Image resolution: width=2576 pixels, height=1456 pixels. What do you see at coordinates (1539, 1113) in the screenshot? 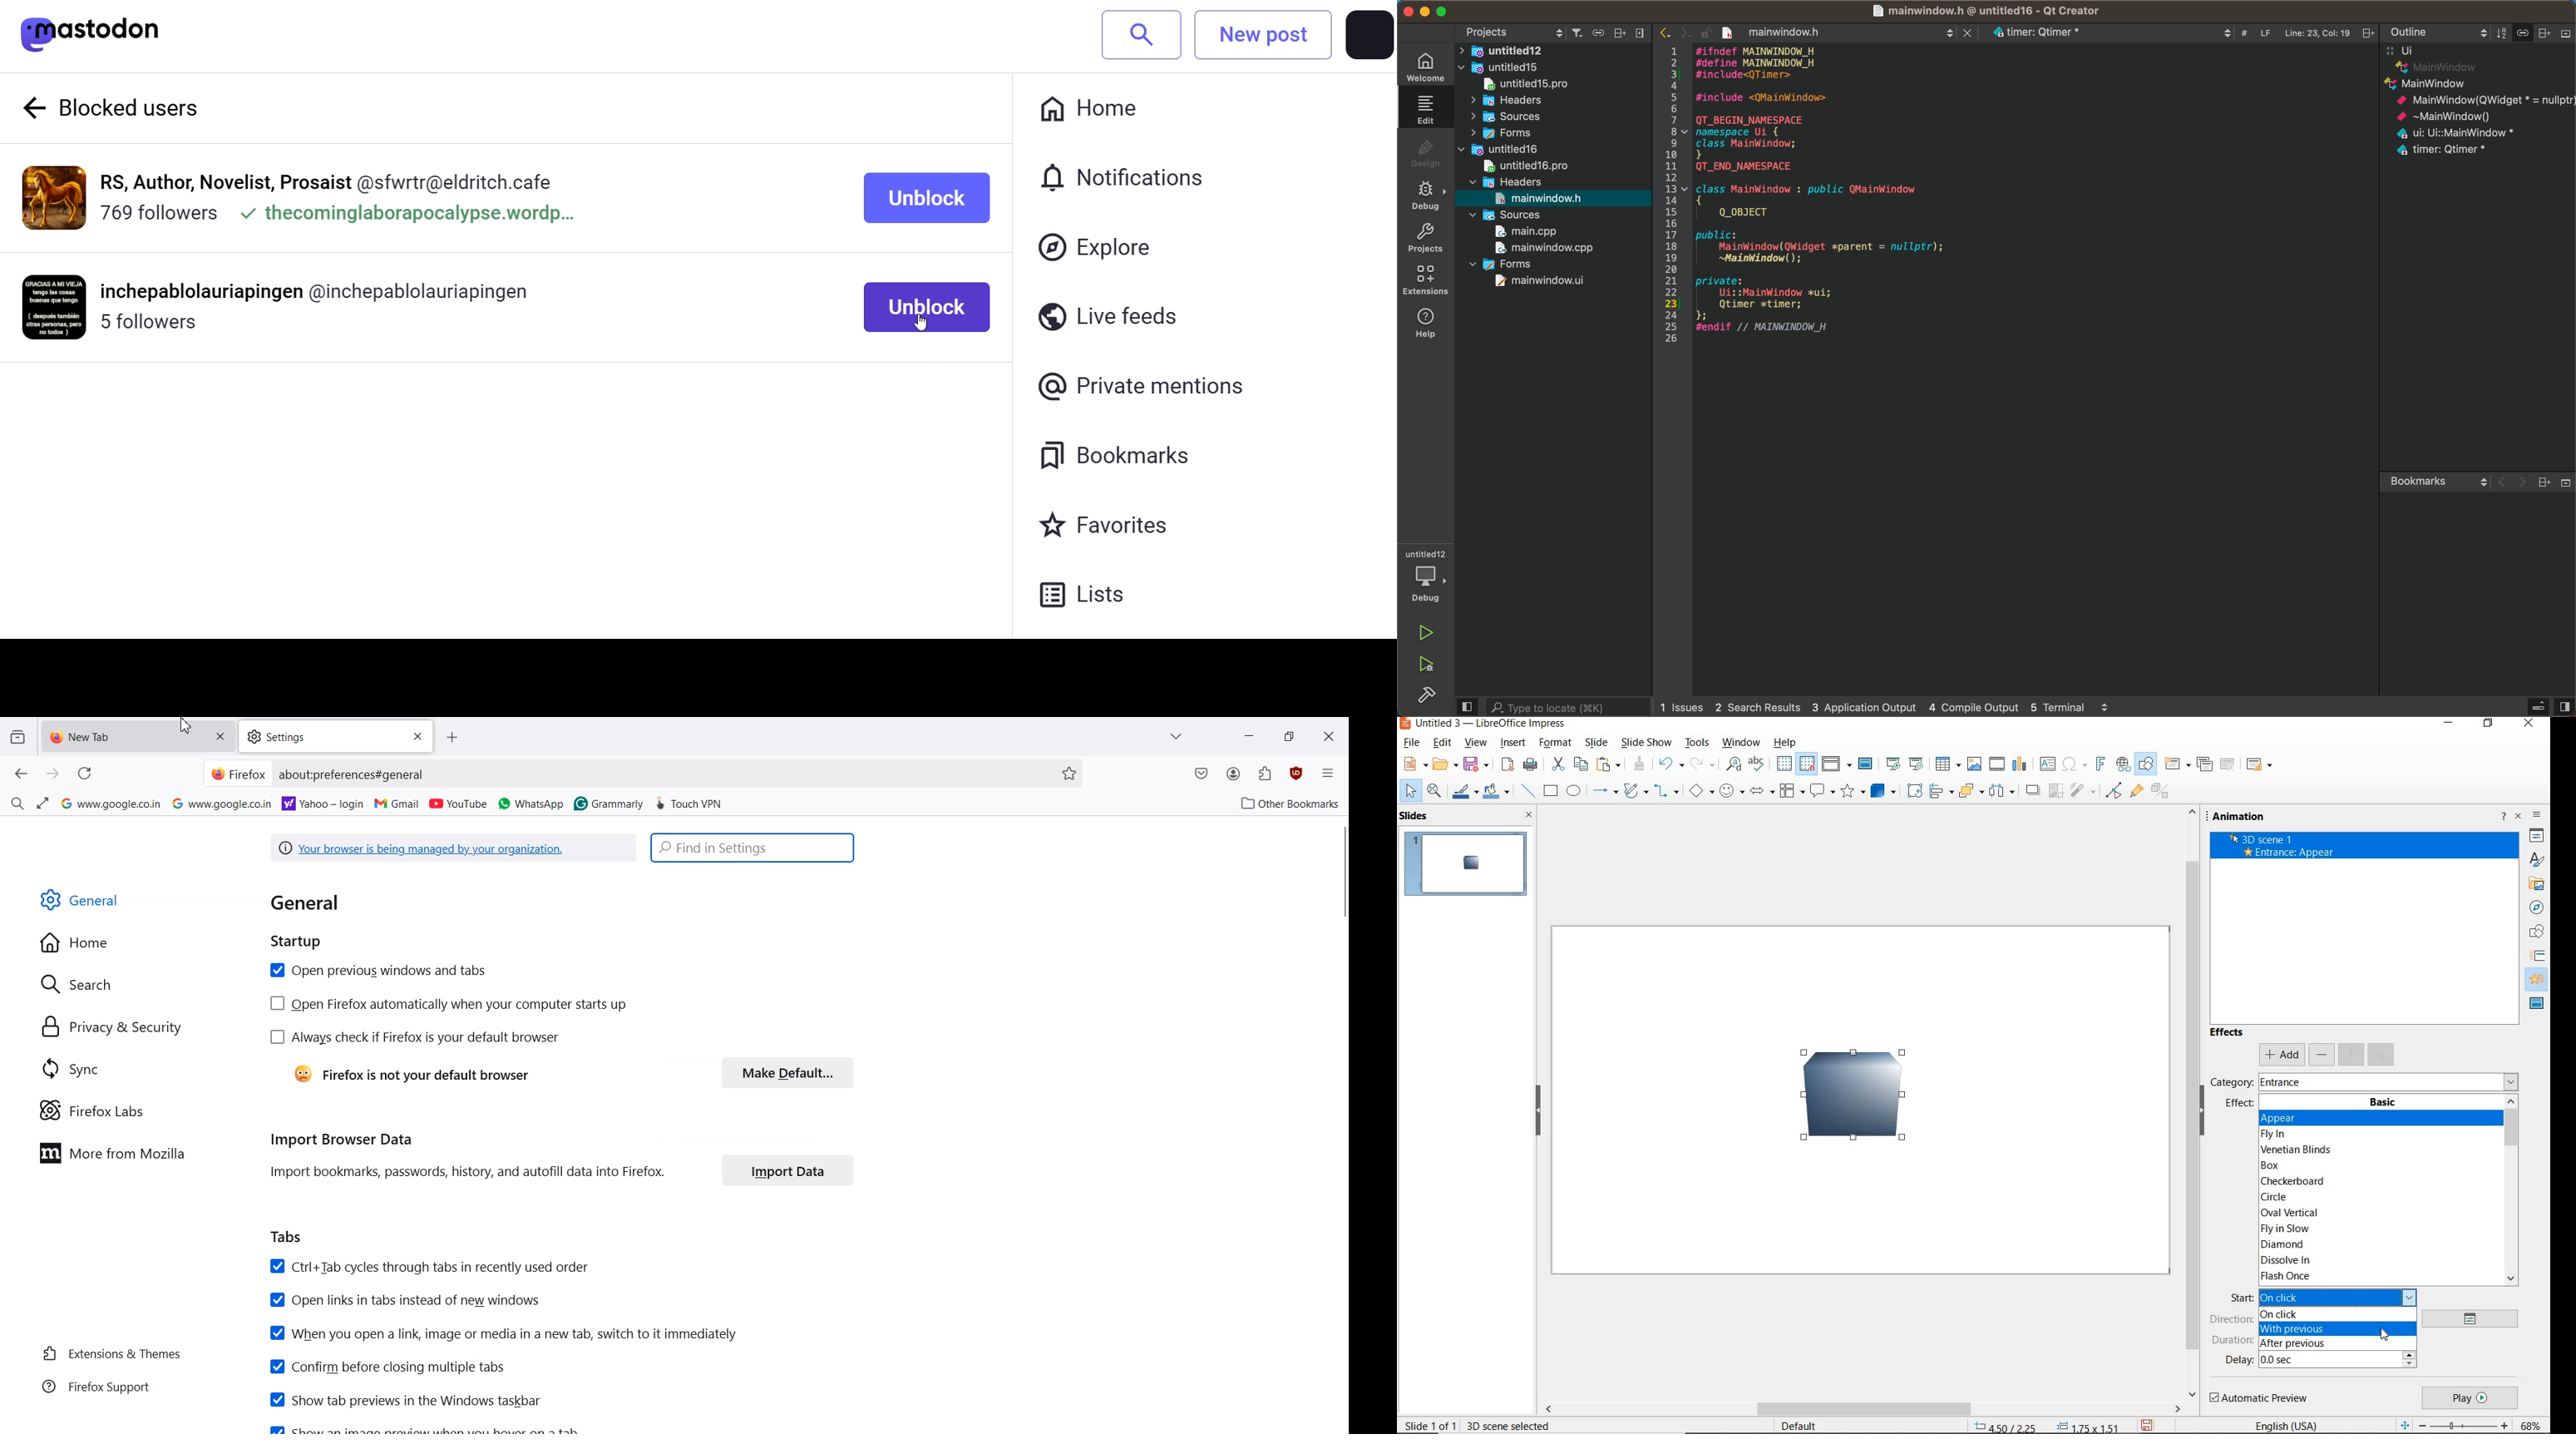
I see `hide` at bounding box center [1539, 1113].